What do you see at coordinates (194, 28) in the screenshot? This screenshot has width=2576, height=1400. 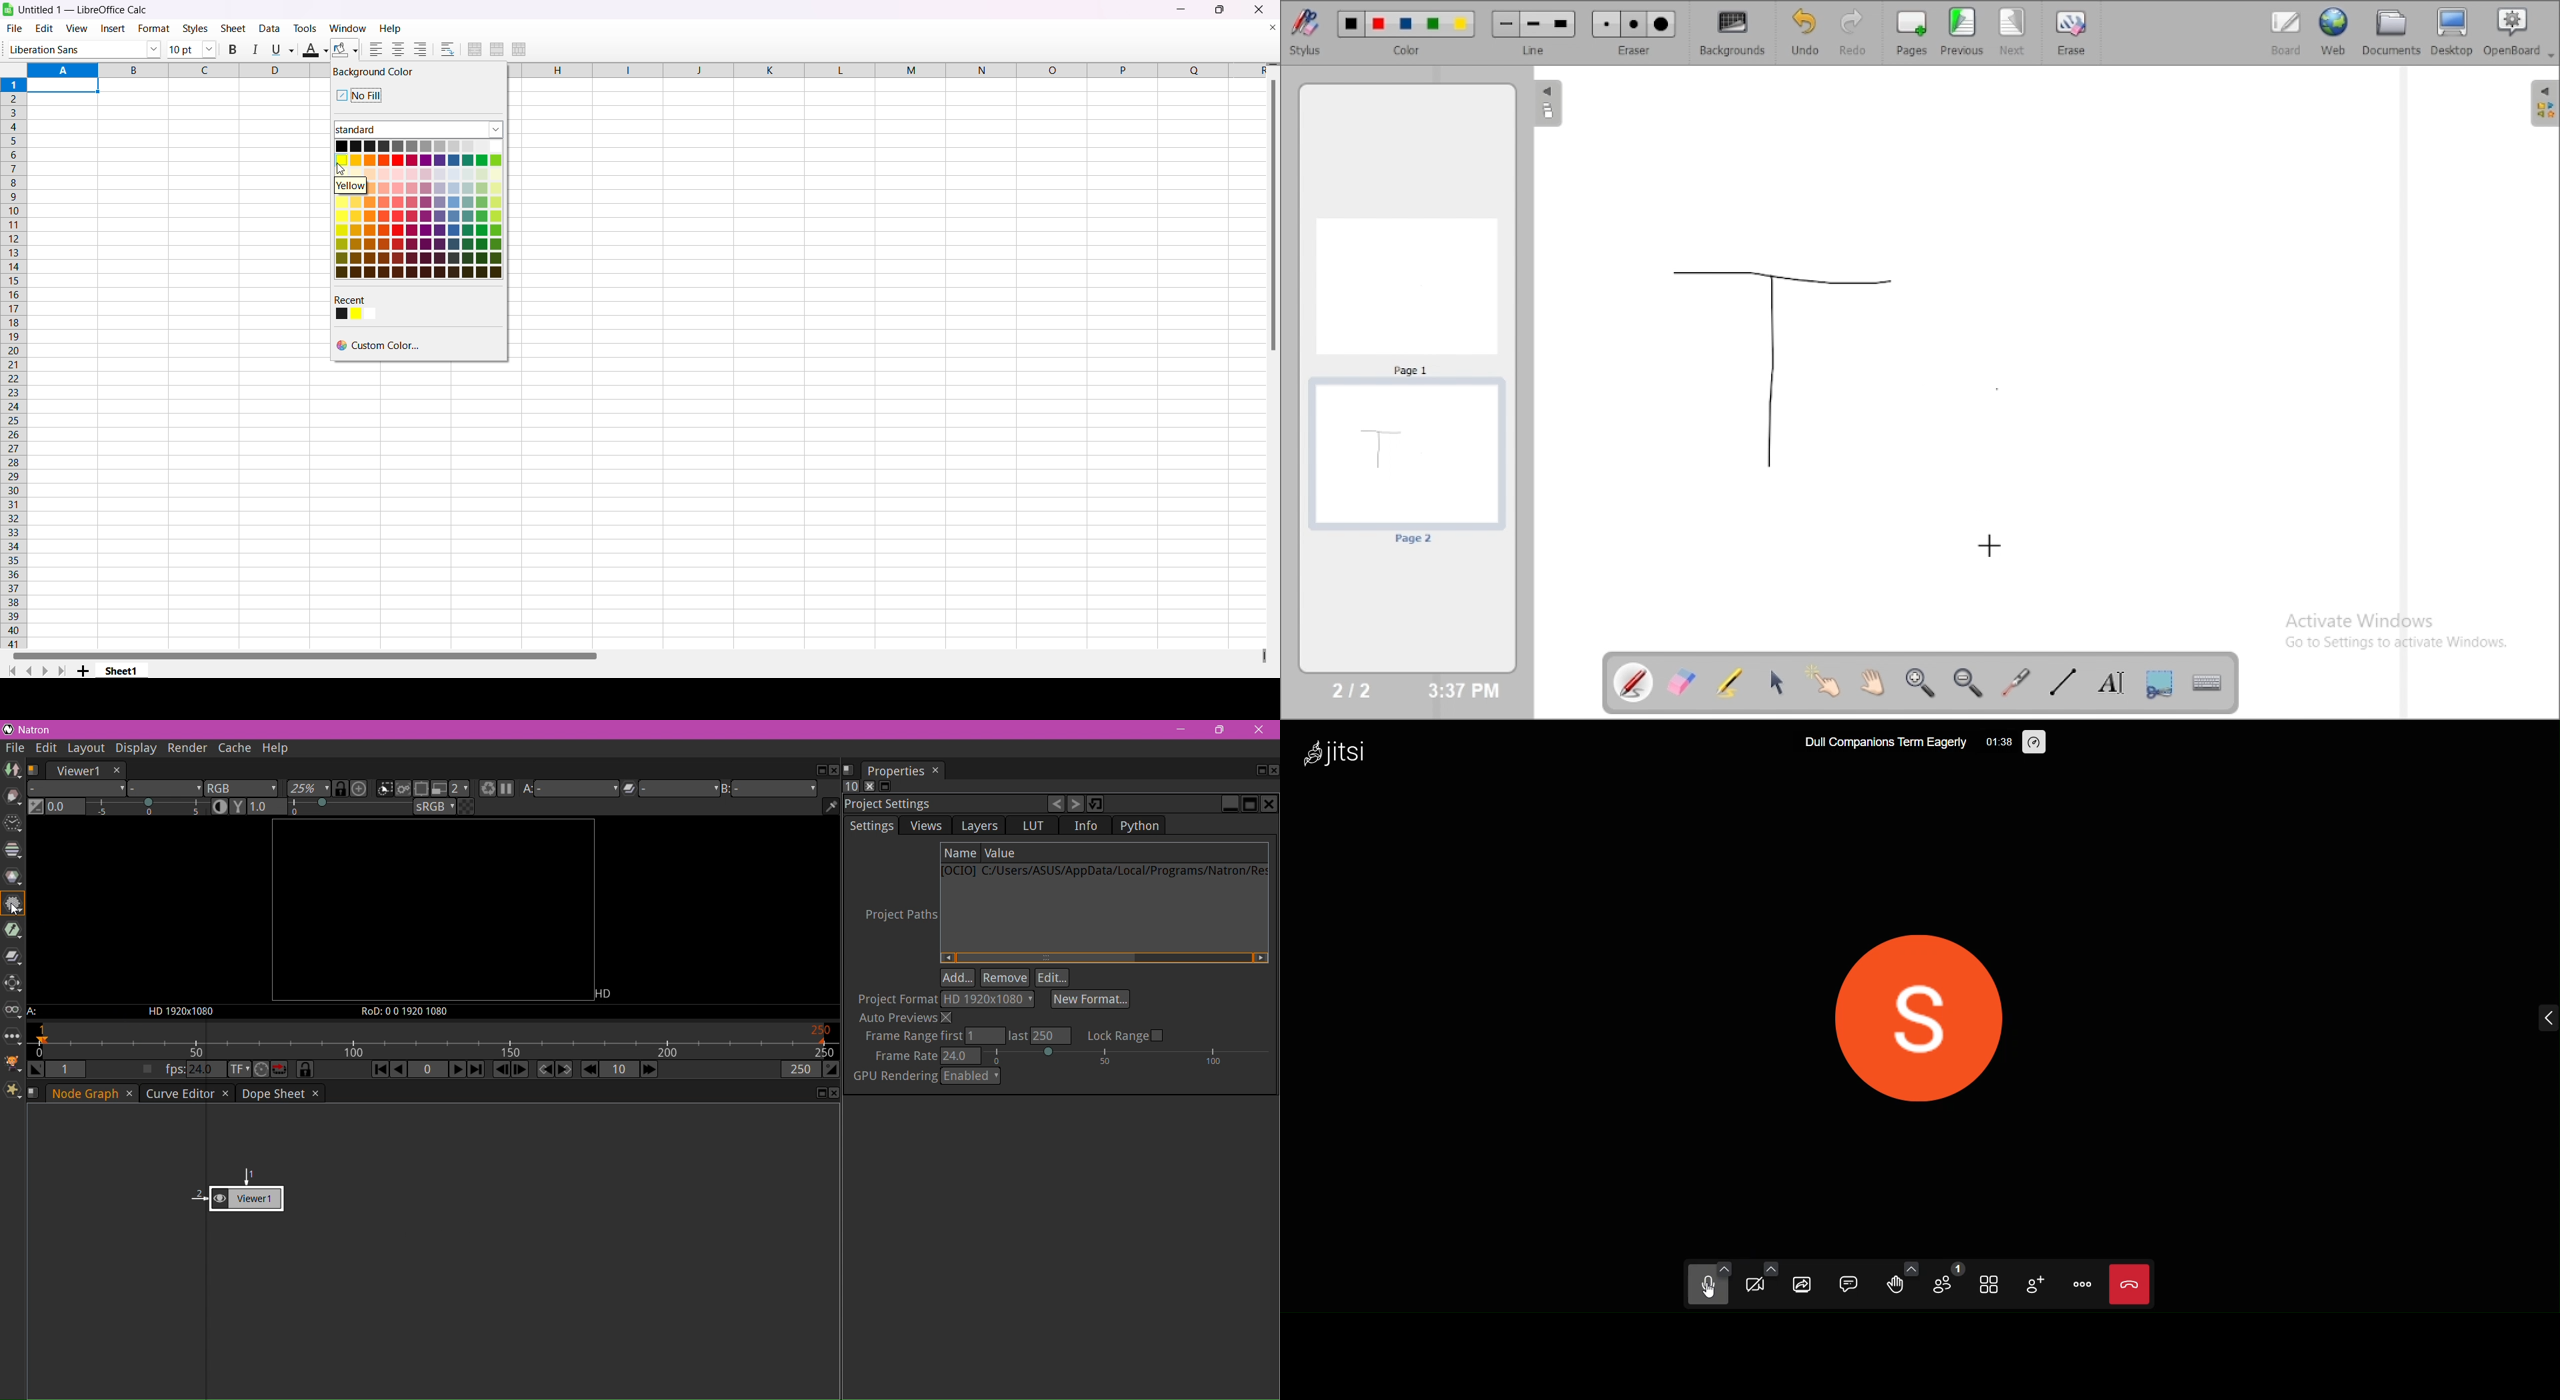 I see `styles` at bounding box center [194, 28].